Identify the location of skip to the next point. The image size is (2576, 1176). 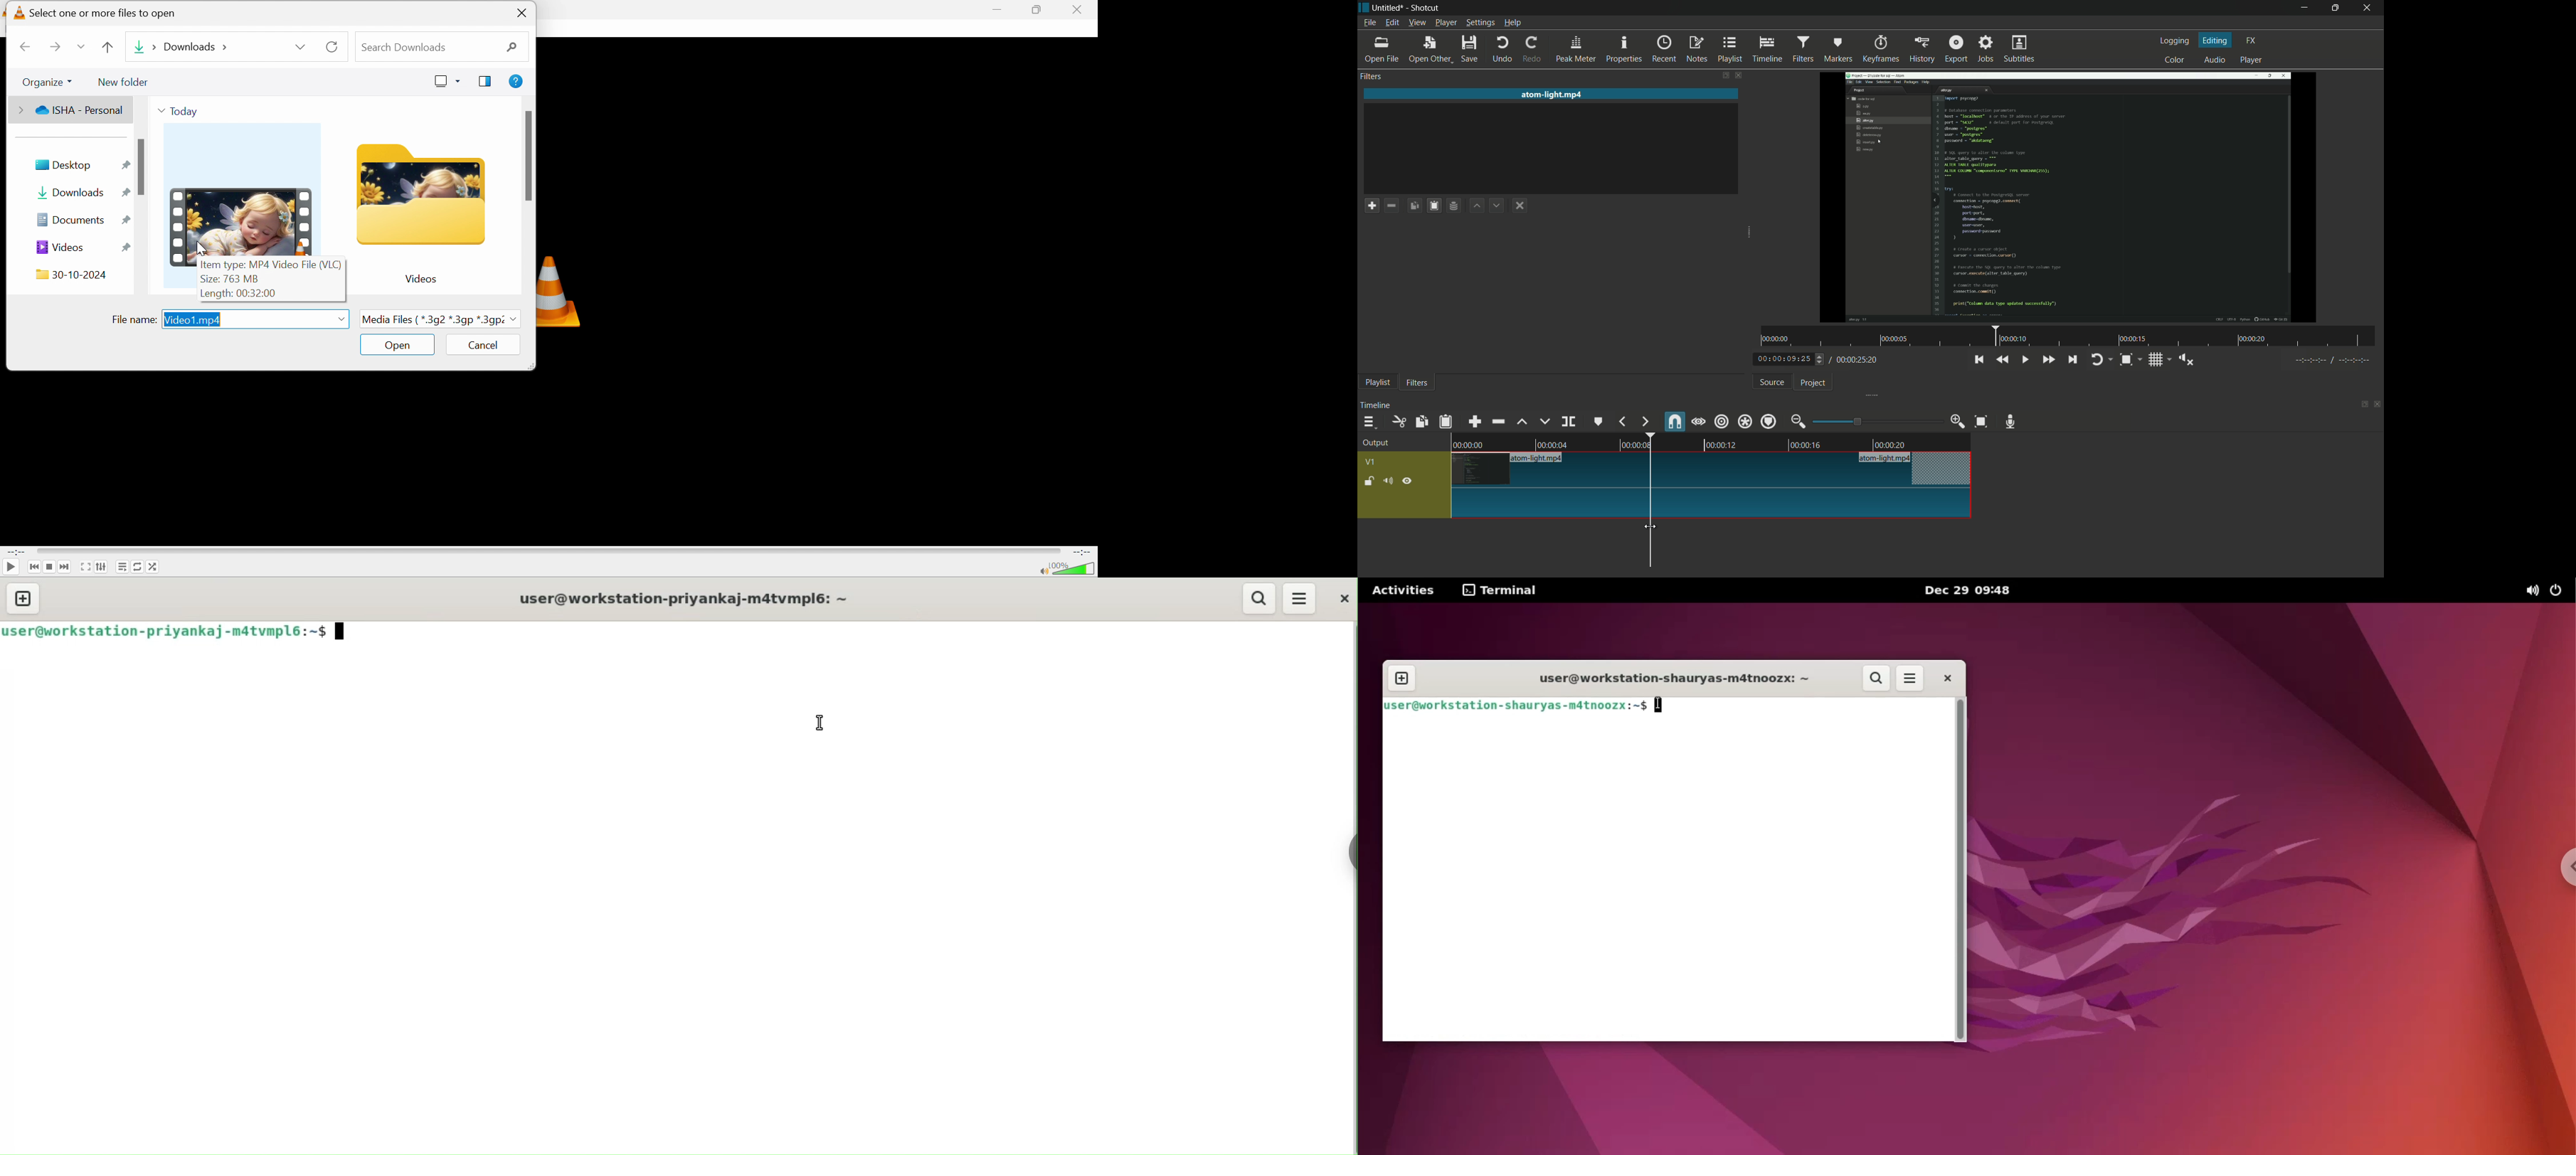
(2074, 360).